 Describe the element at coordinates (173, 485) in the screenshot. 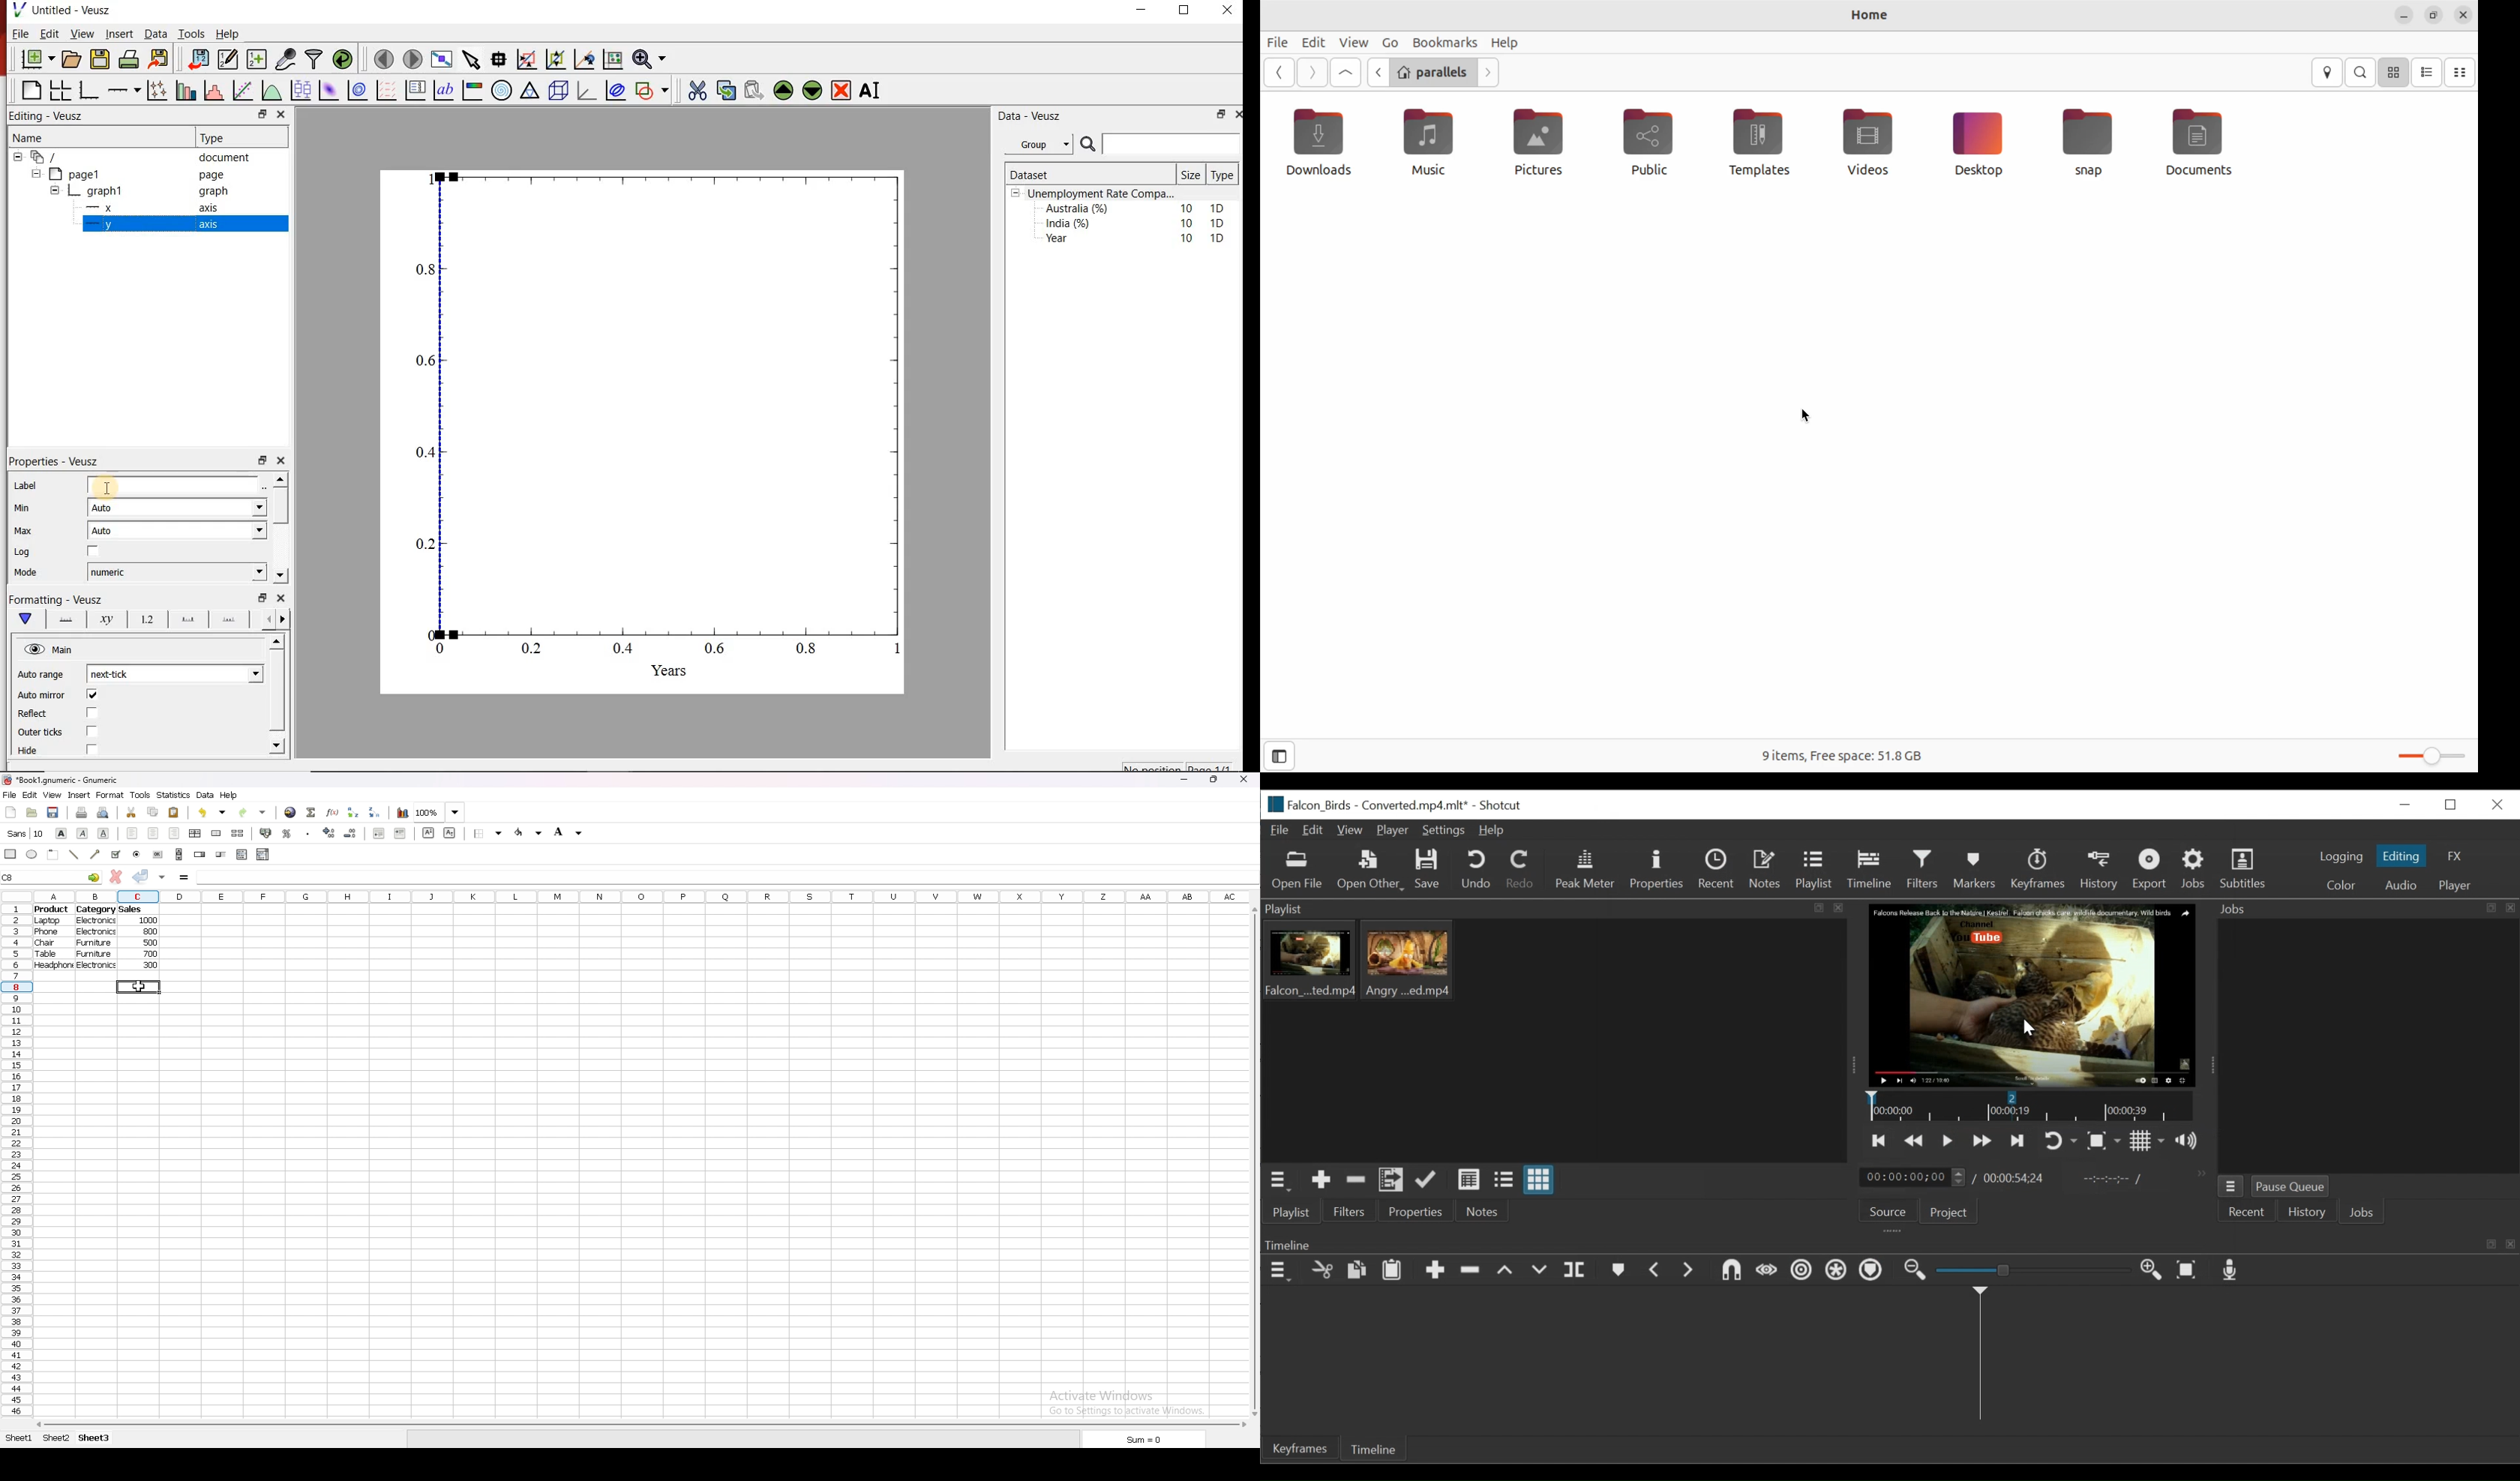

I see `label field` at that location.